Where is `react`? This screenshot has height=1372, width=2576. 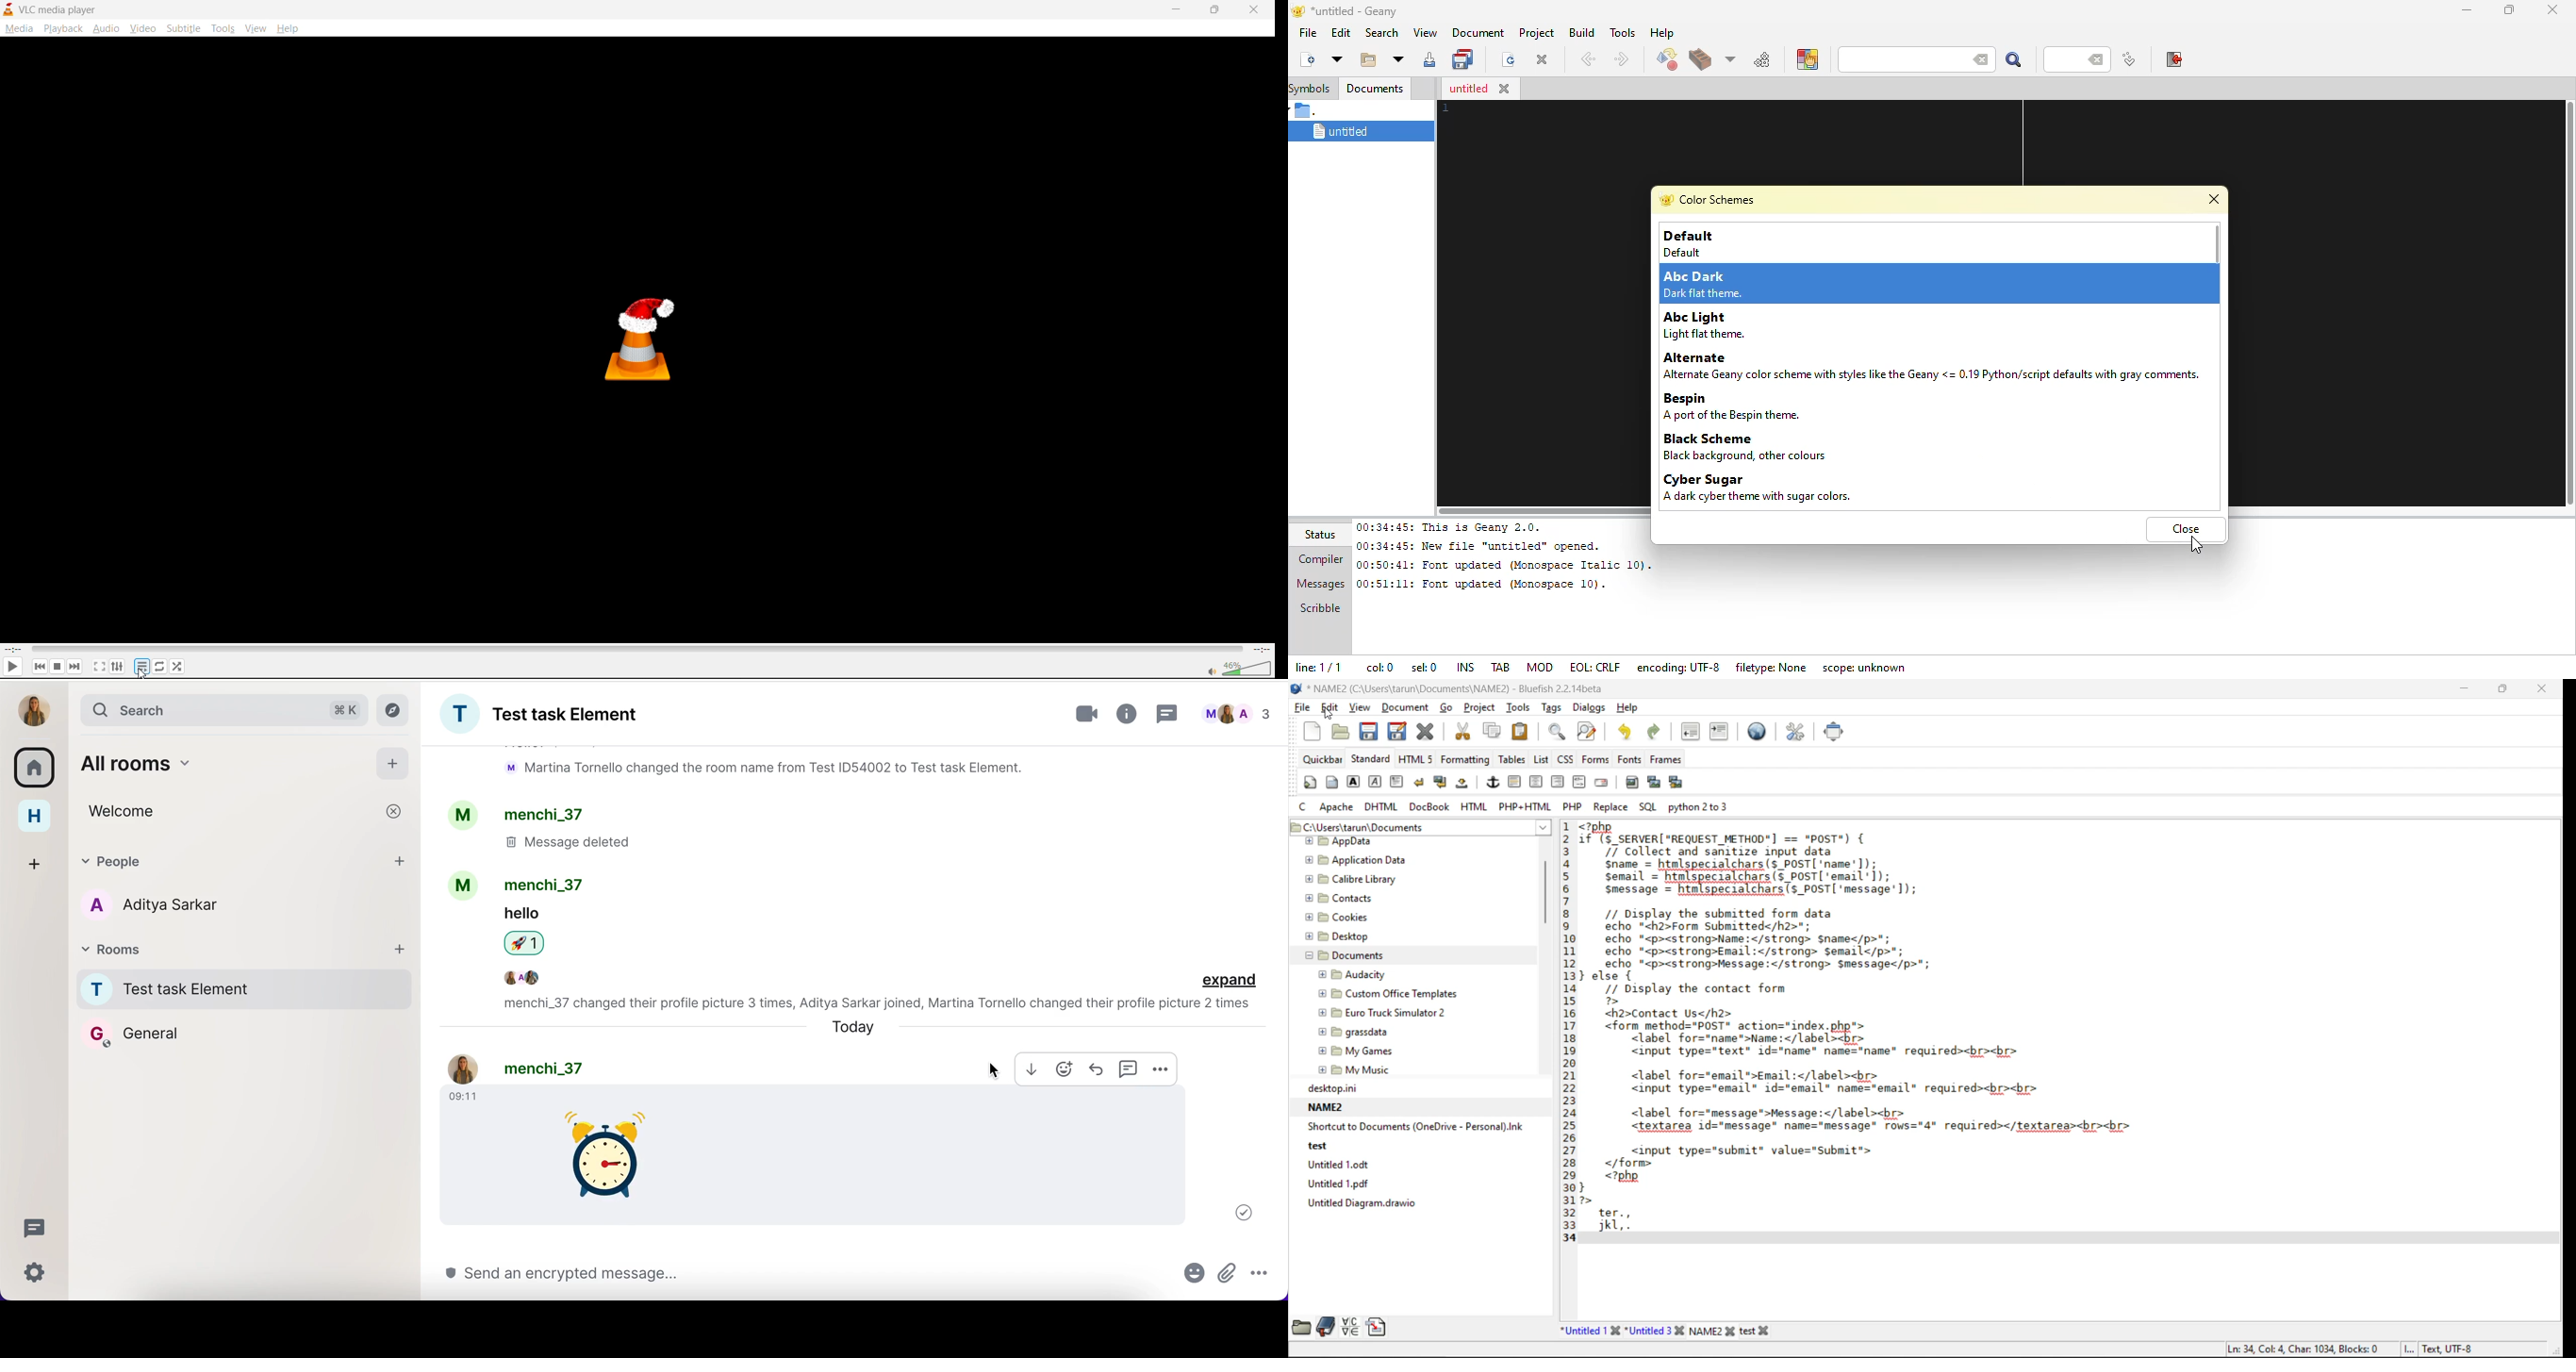 react is located at coordinates (1065, 1069).